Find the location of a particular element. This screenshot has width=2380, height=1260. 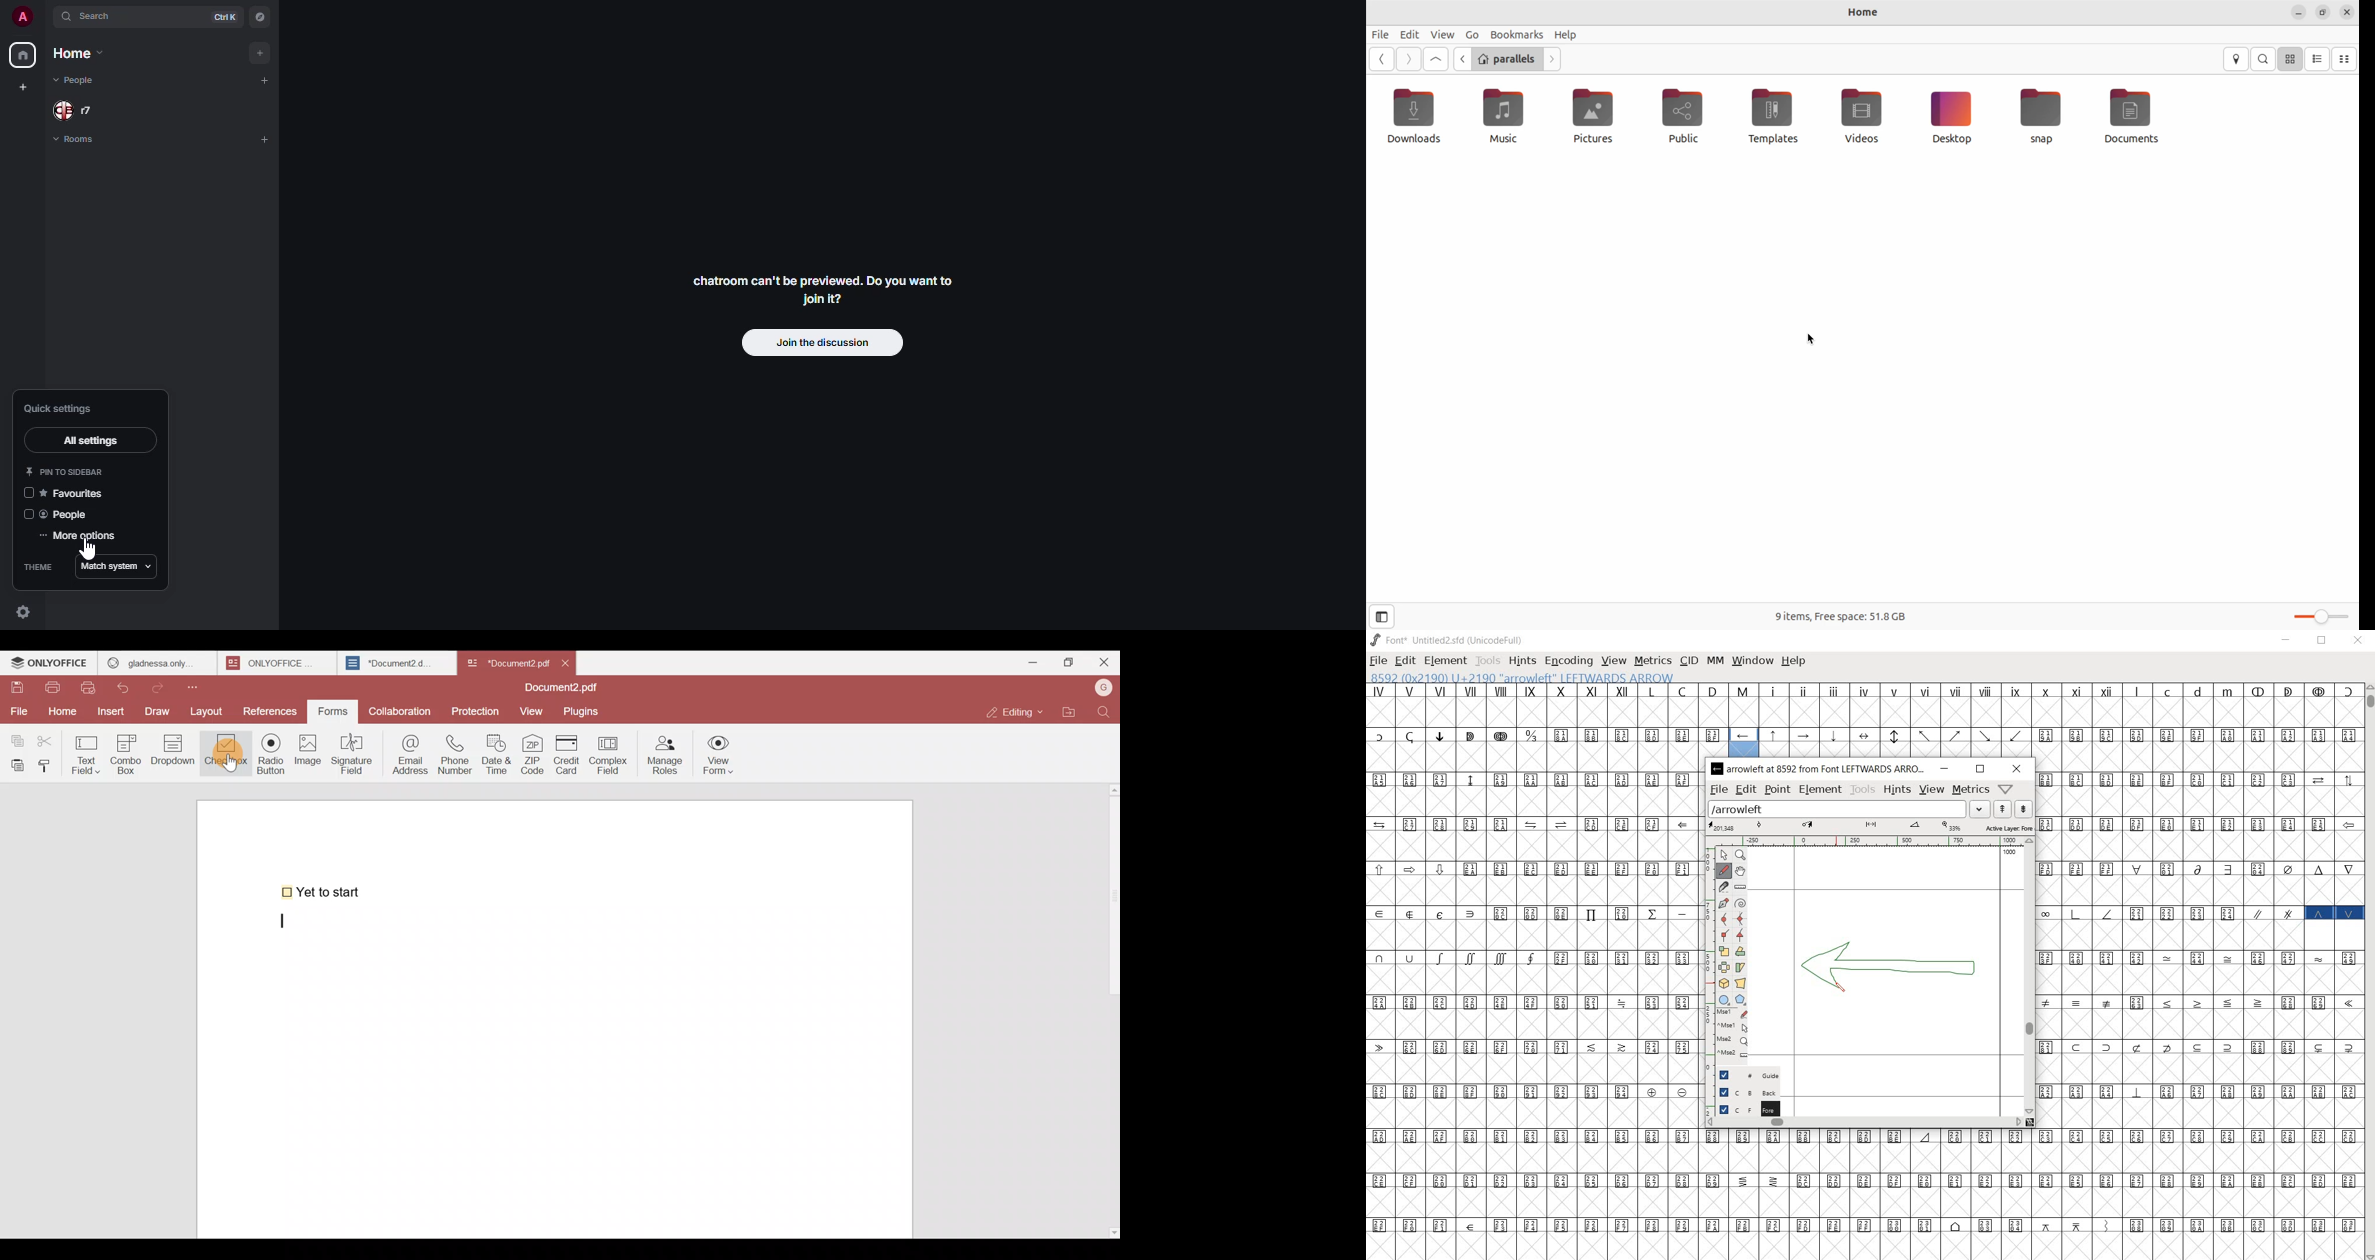

Cursor is located at coordinates (93, 547).